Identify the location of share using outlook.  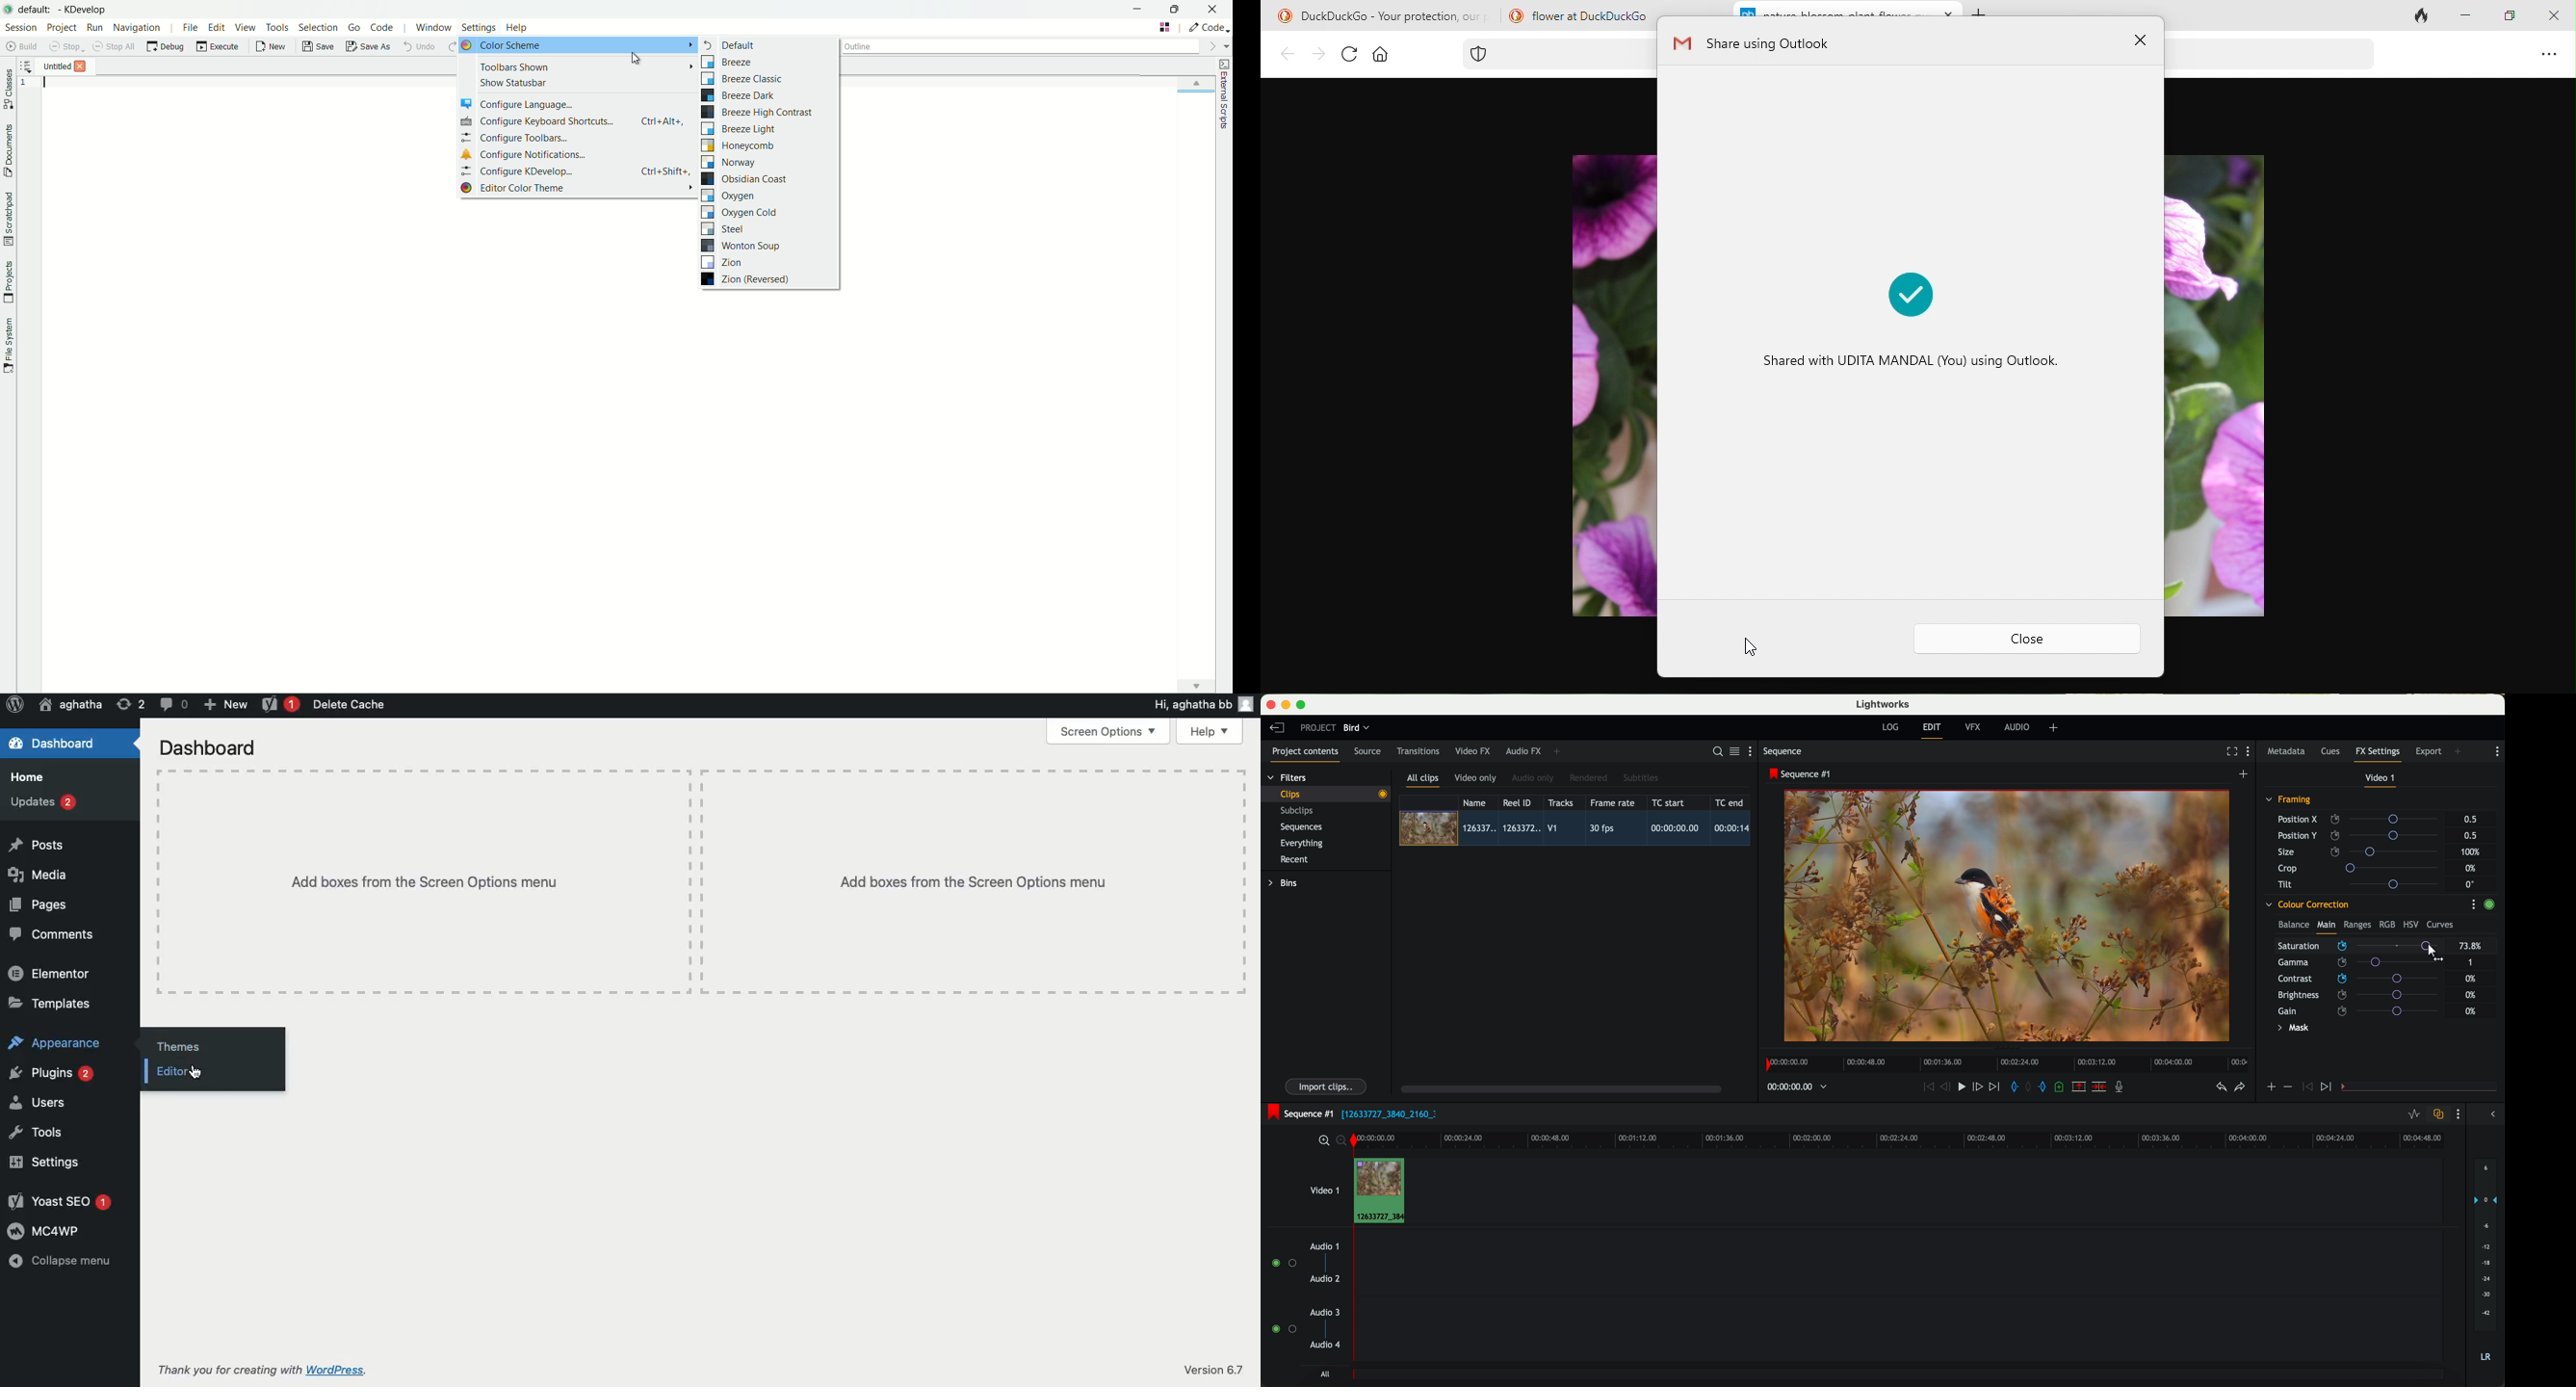
(1803, 45).